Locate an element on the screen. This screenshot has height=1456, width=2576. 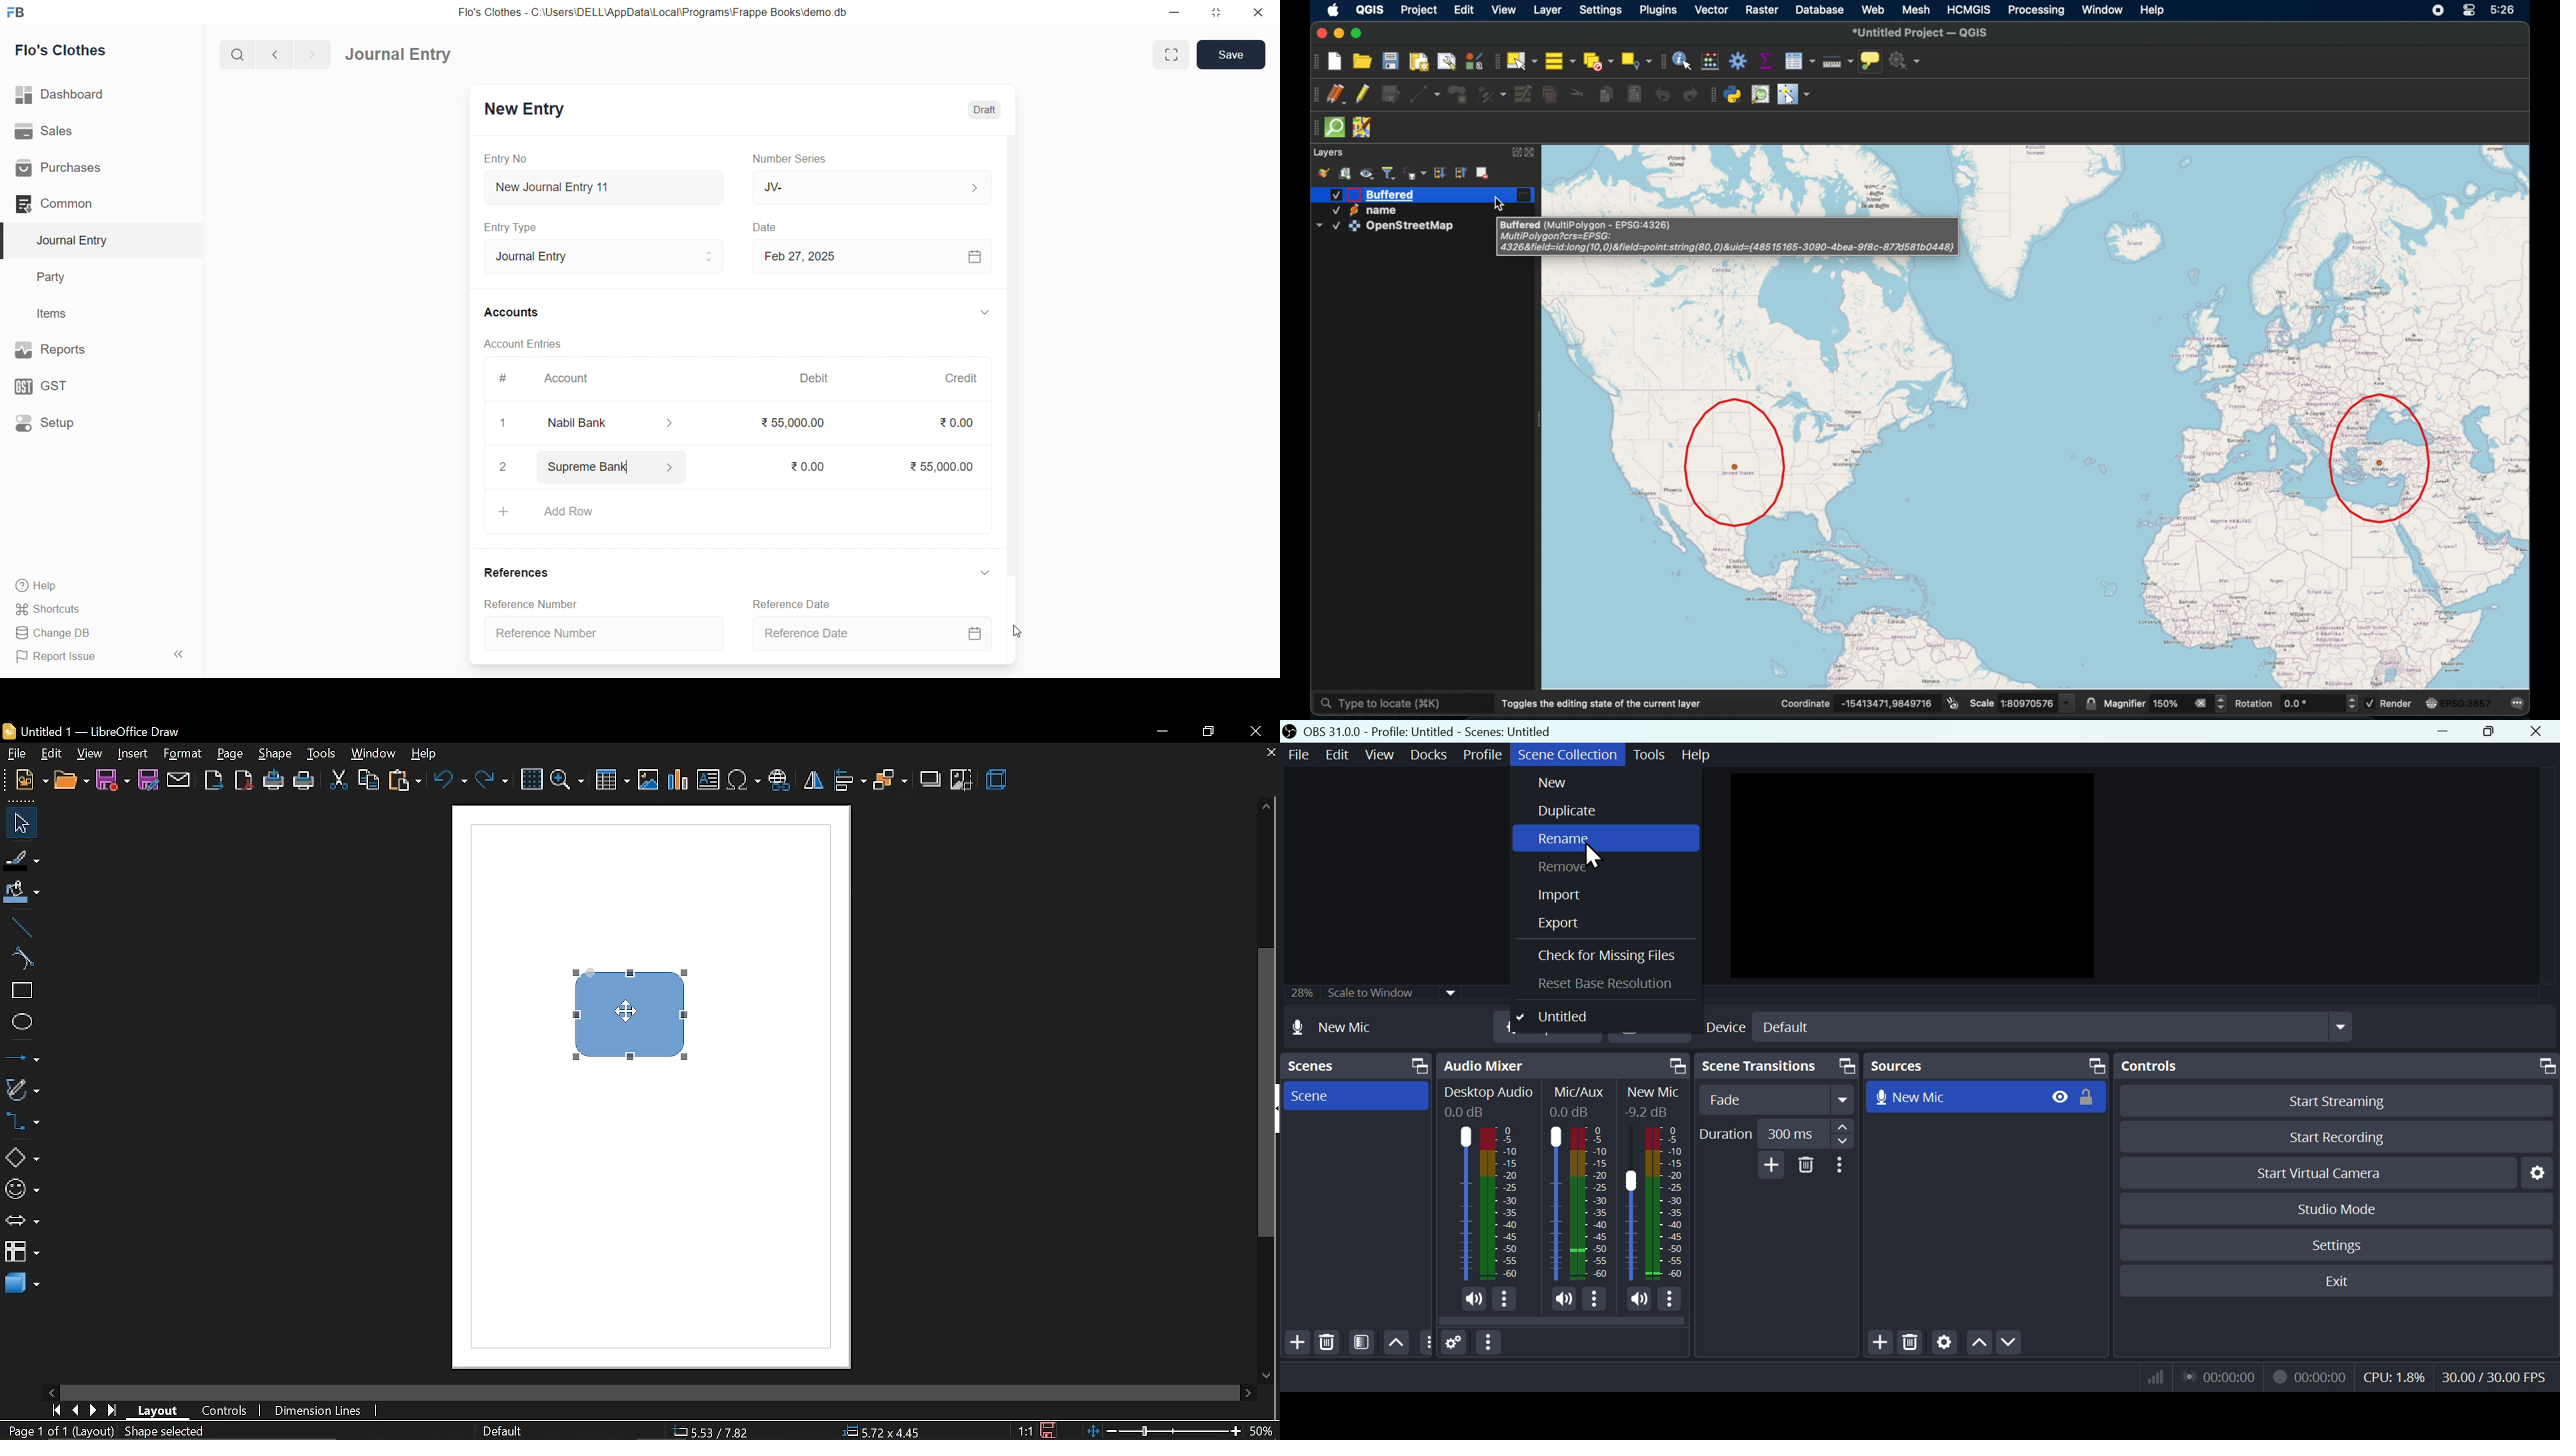
Import is located at coordinates (1568, 899).